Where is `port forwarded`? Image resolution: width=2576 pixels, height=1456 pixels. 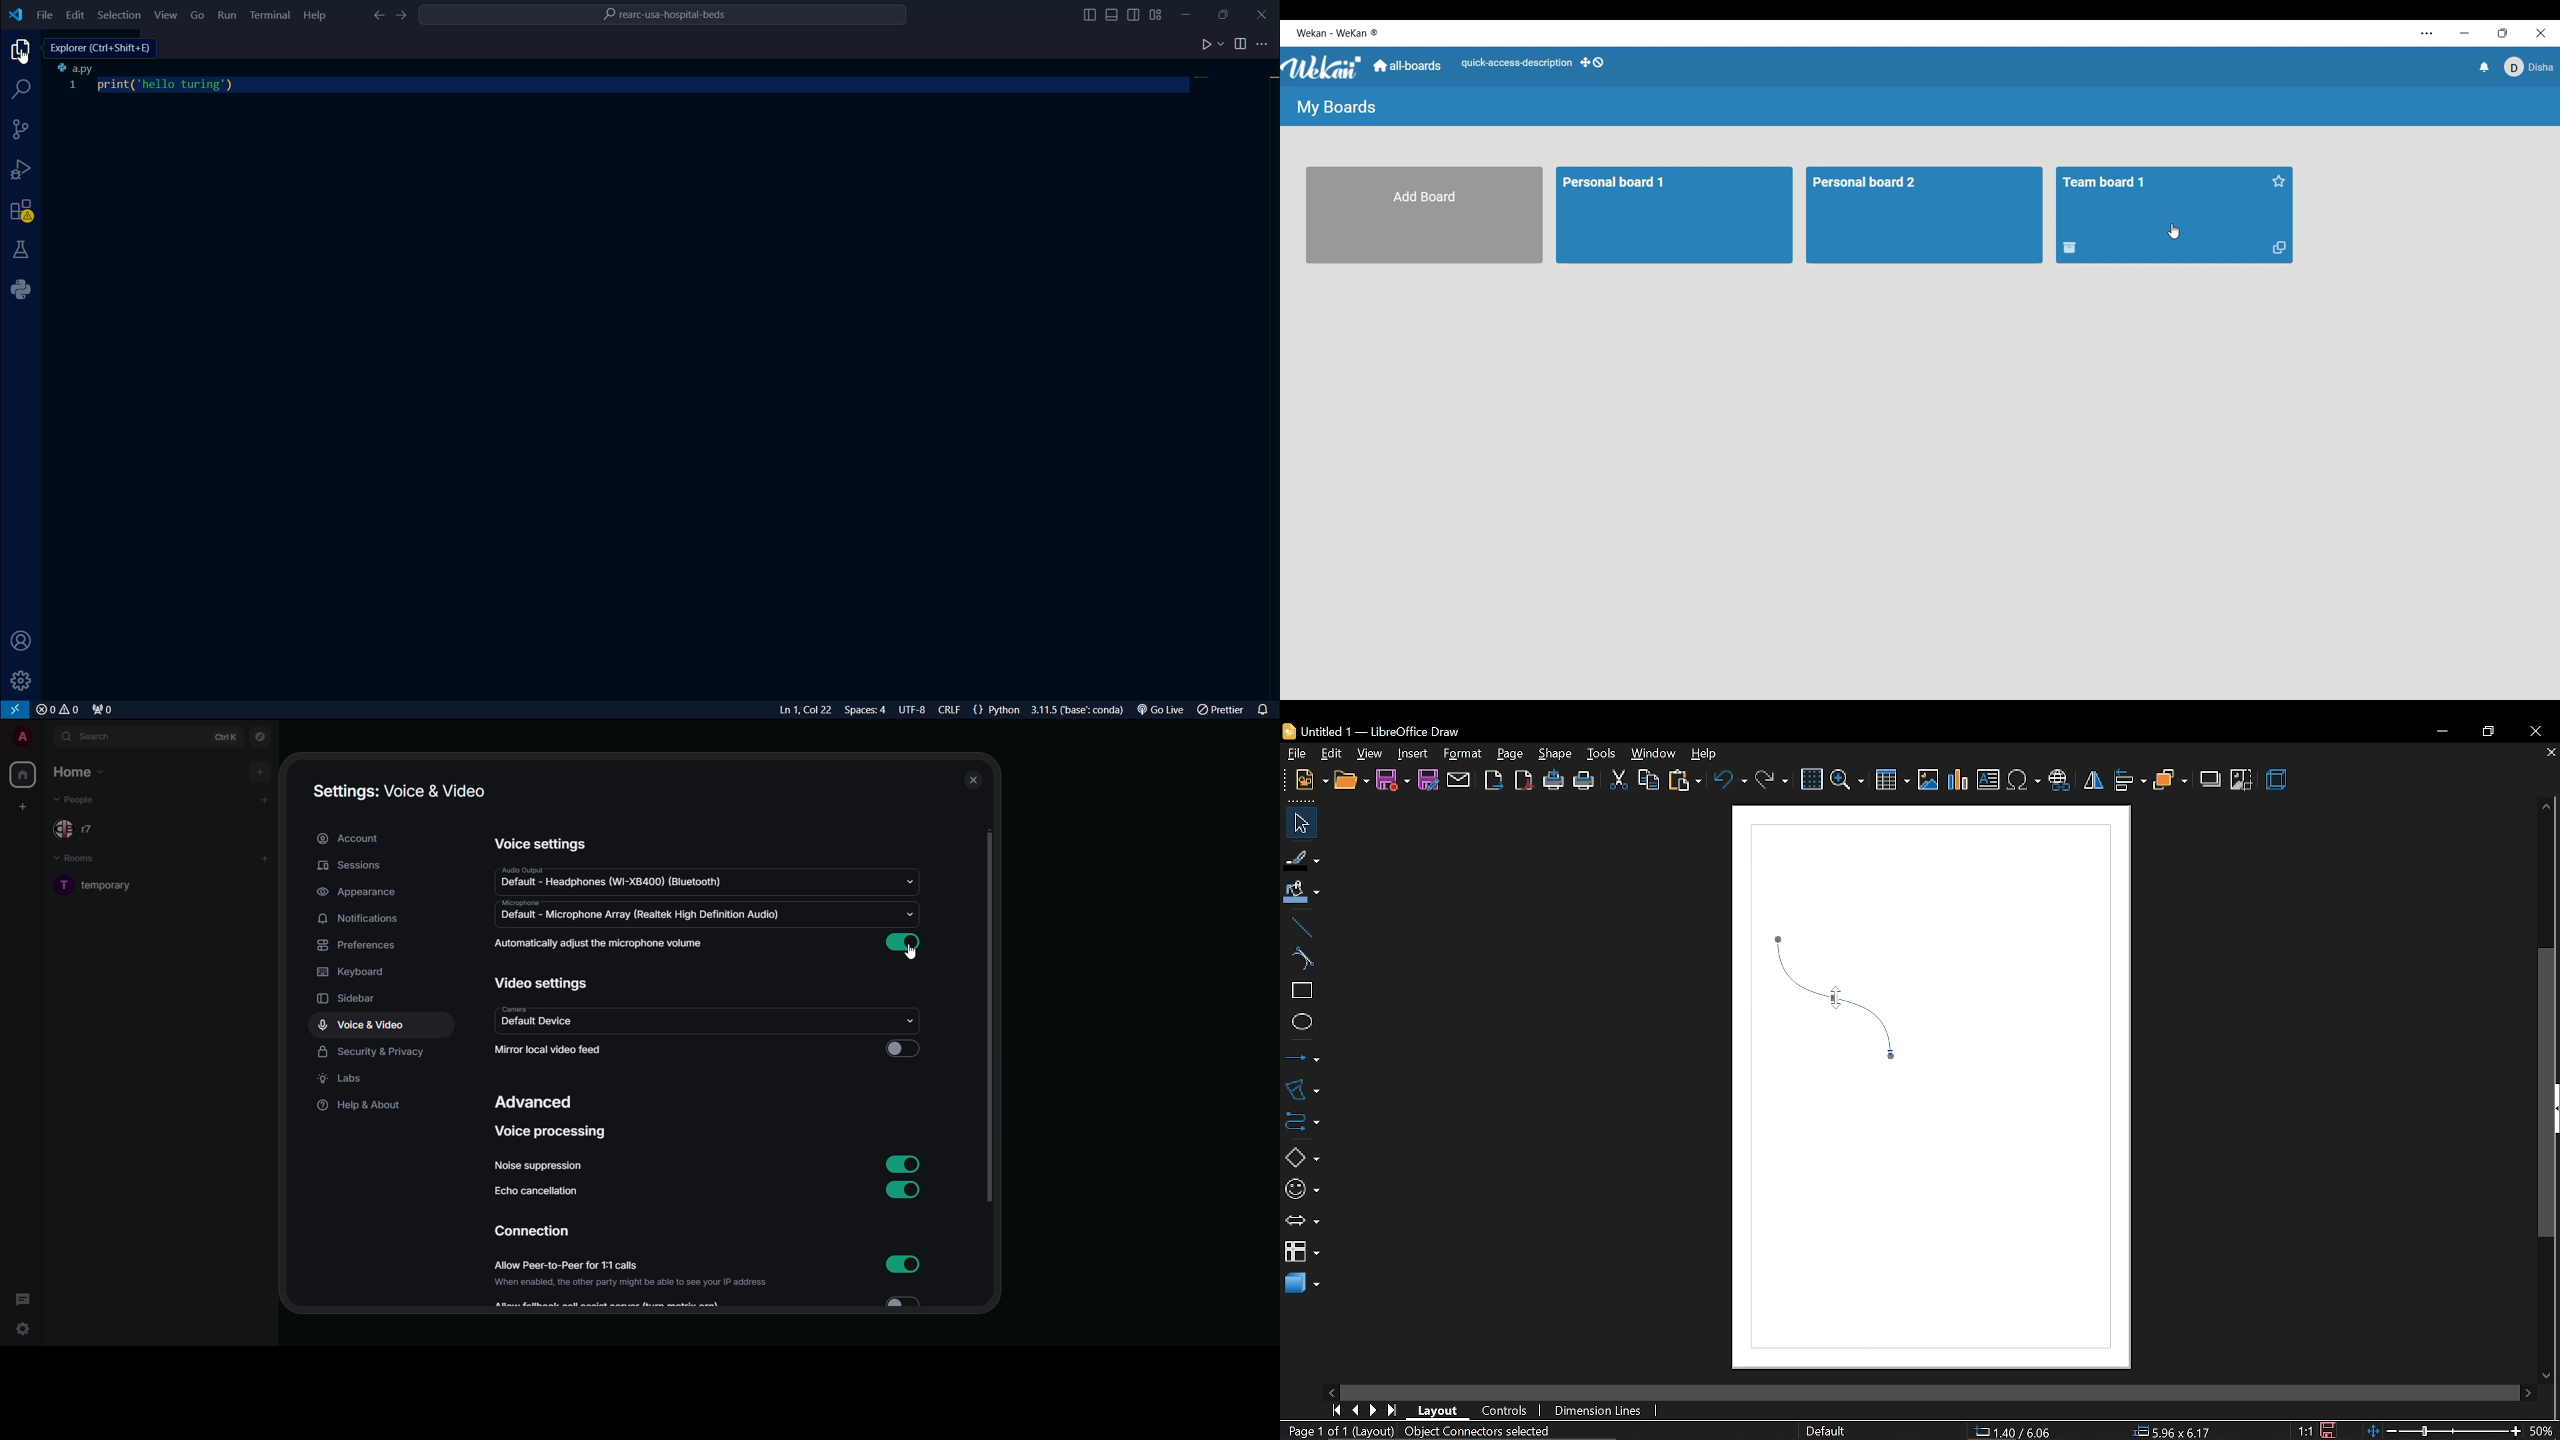
port forwarded is located at coordinates (101, 709).